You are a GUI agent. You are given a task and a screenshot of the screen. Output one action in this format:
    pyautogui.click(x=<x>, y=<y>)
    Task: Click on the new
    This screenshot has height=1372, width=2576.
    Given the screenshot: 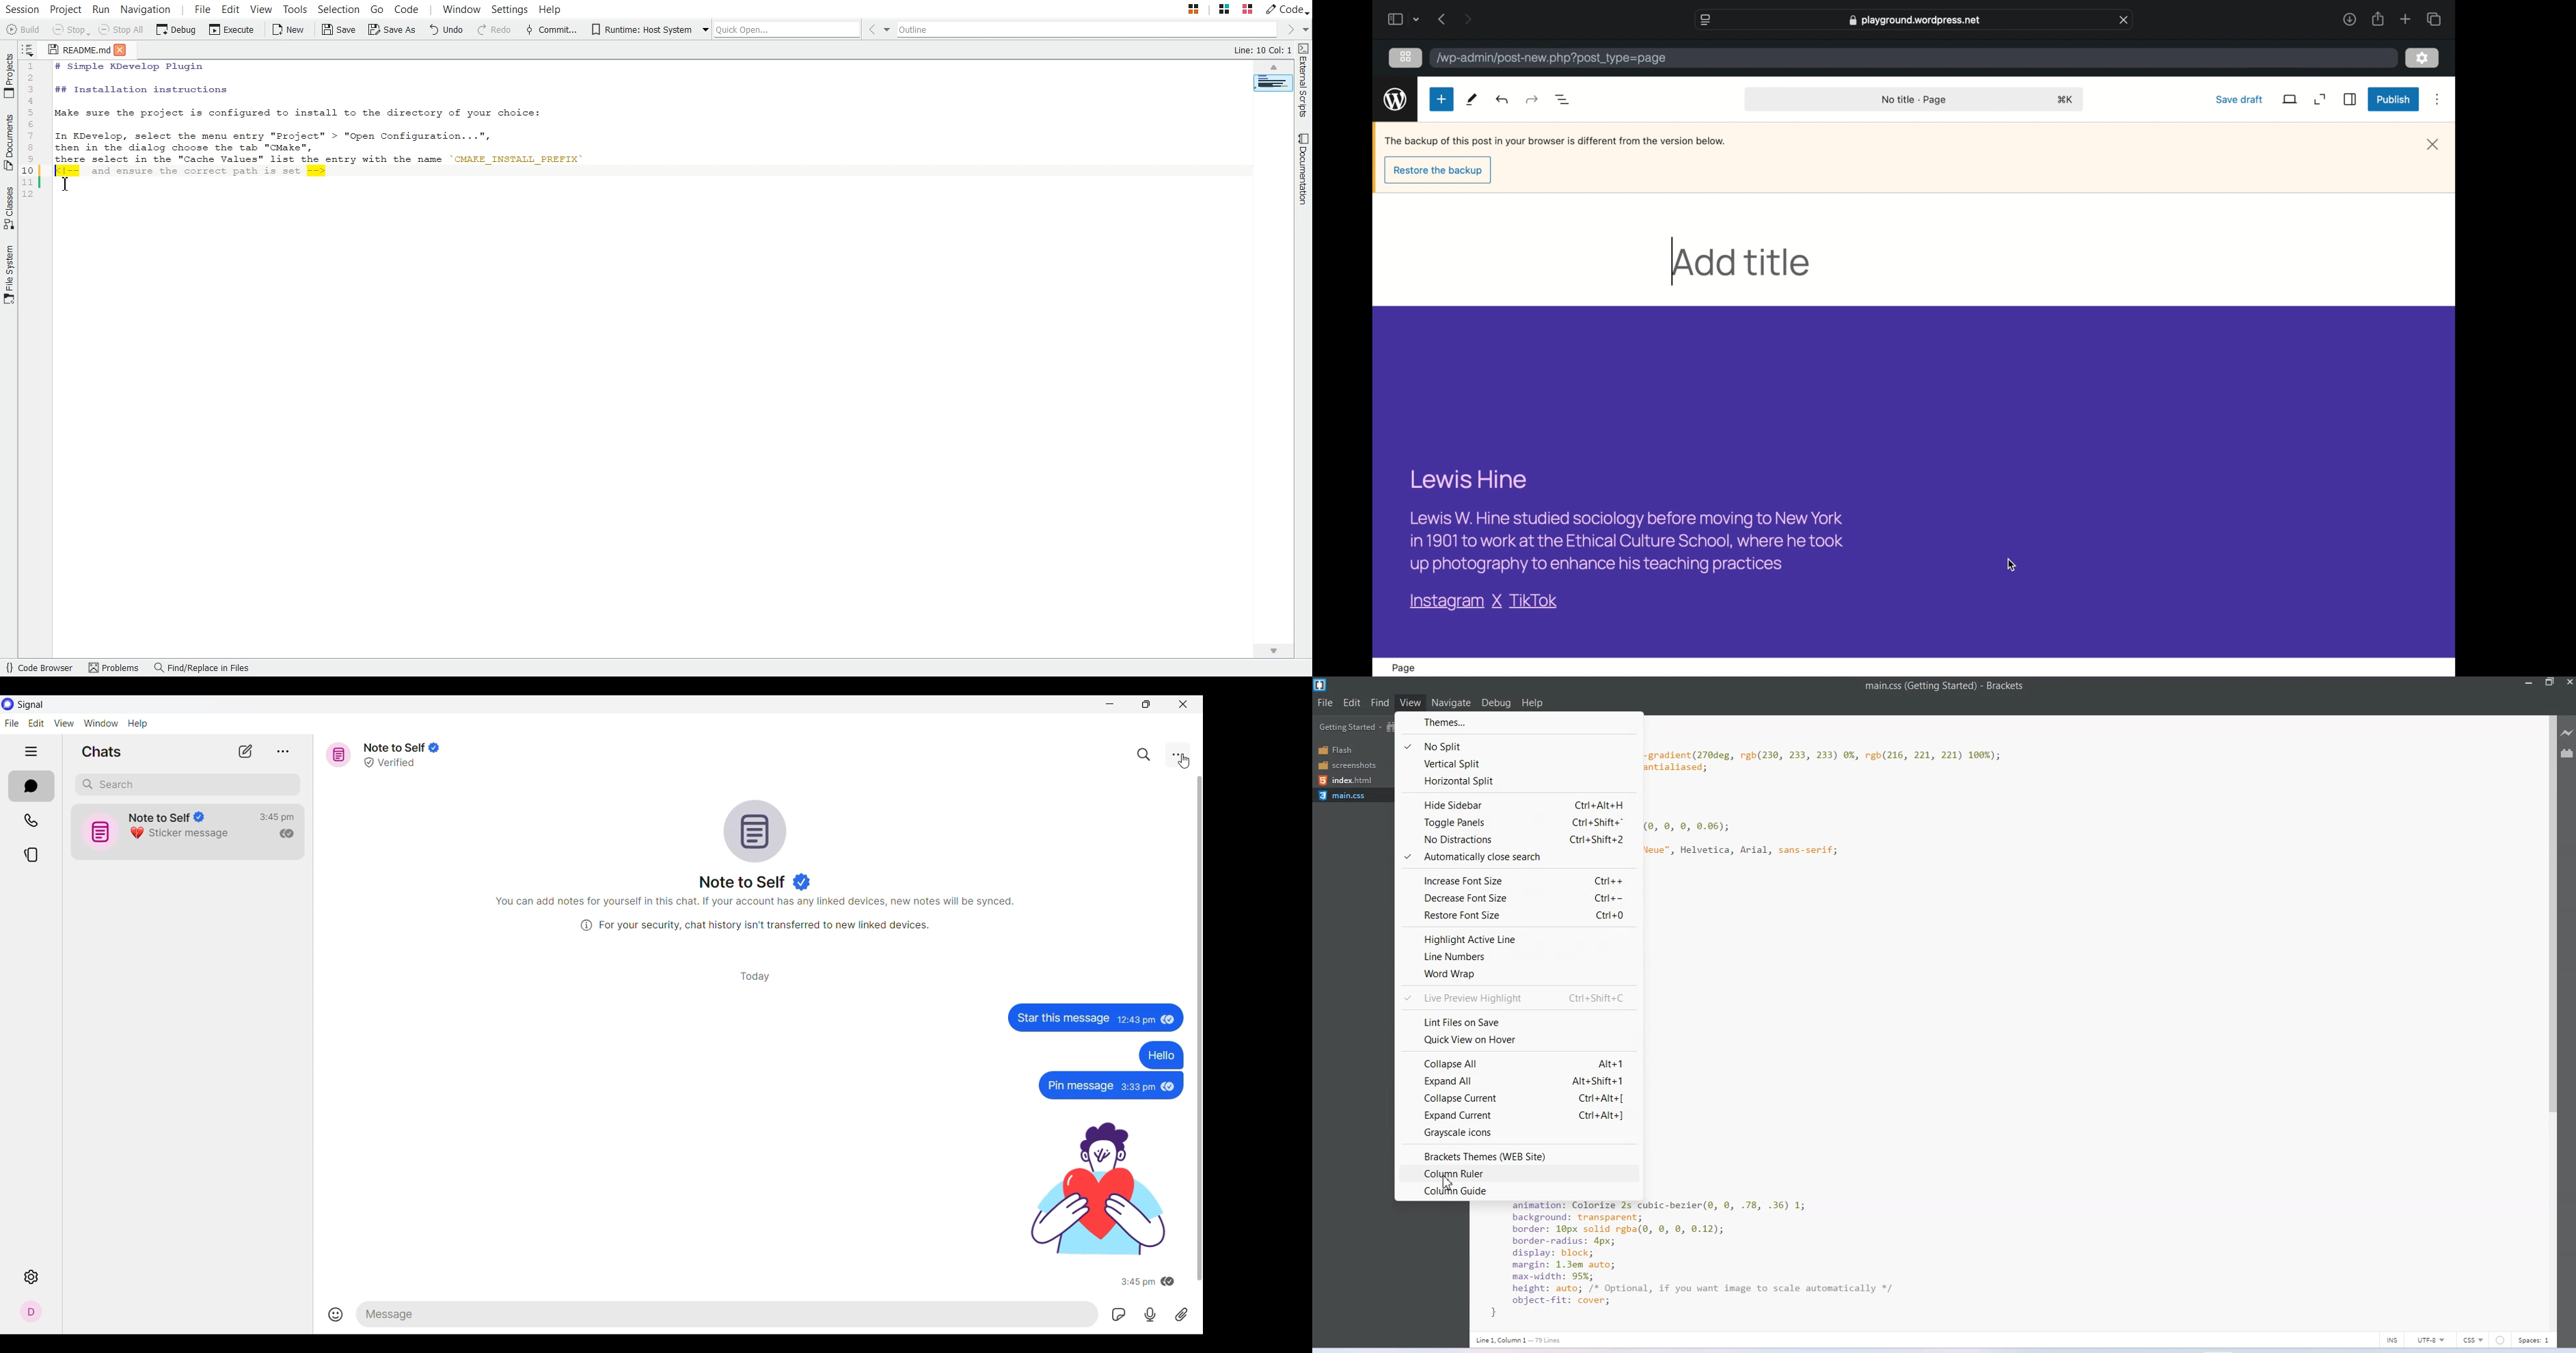 What is the action you would take?
    pyautogui.click(x=1441, y=99)
    